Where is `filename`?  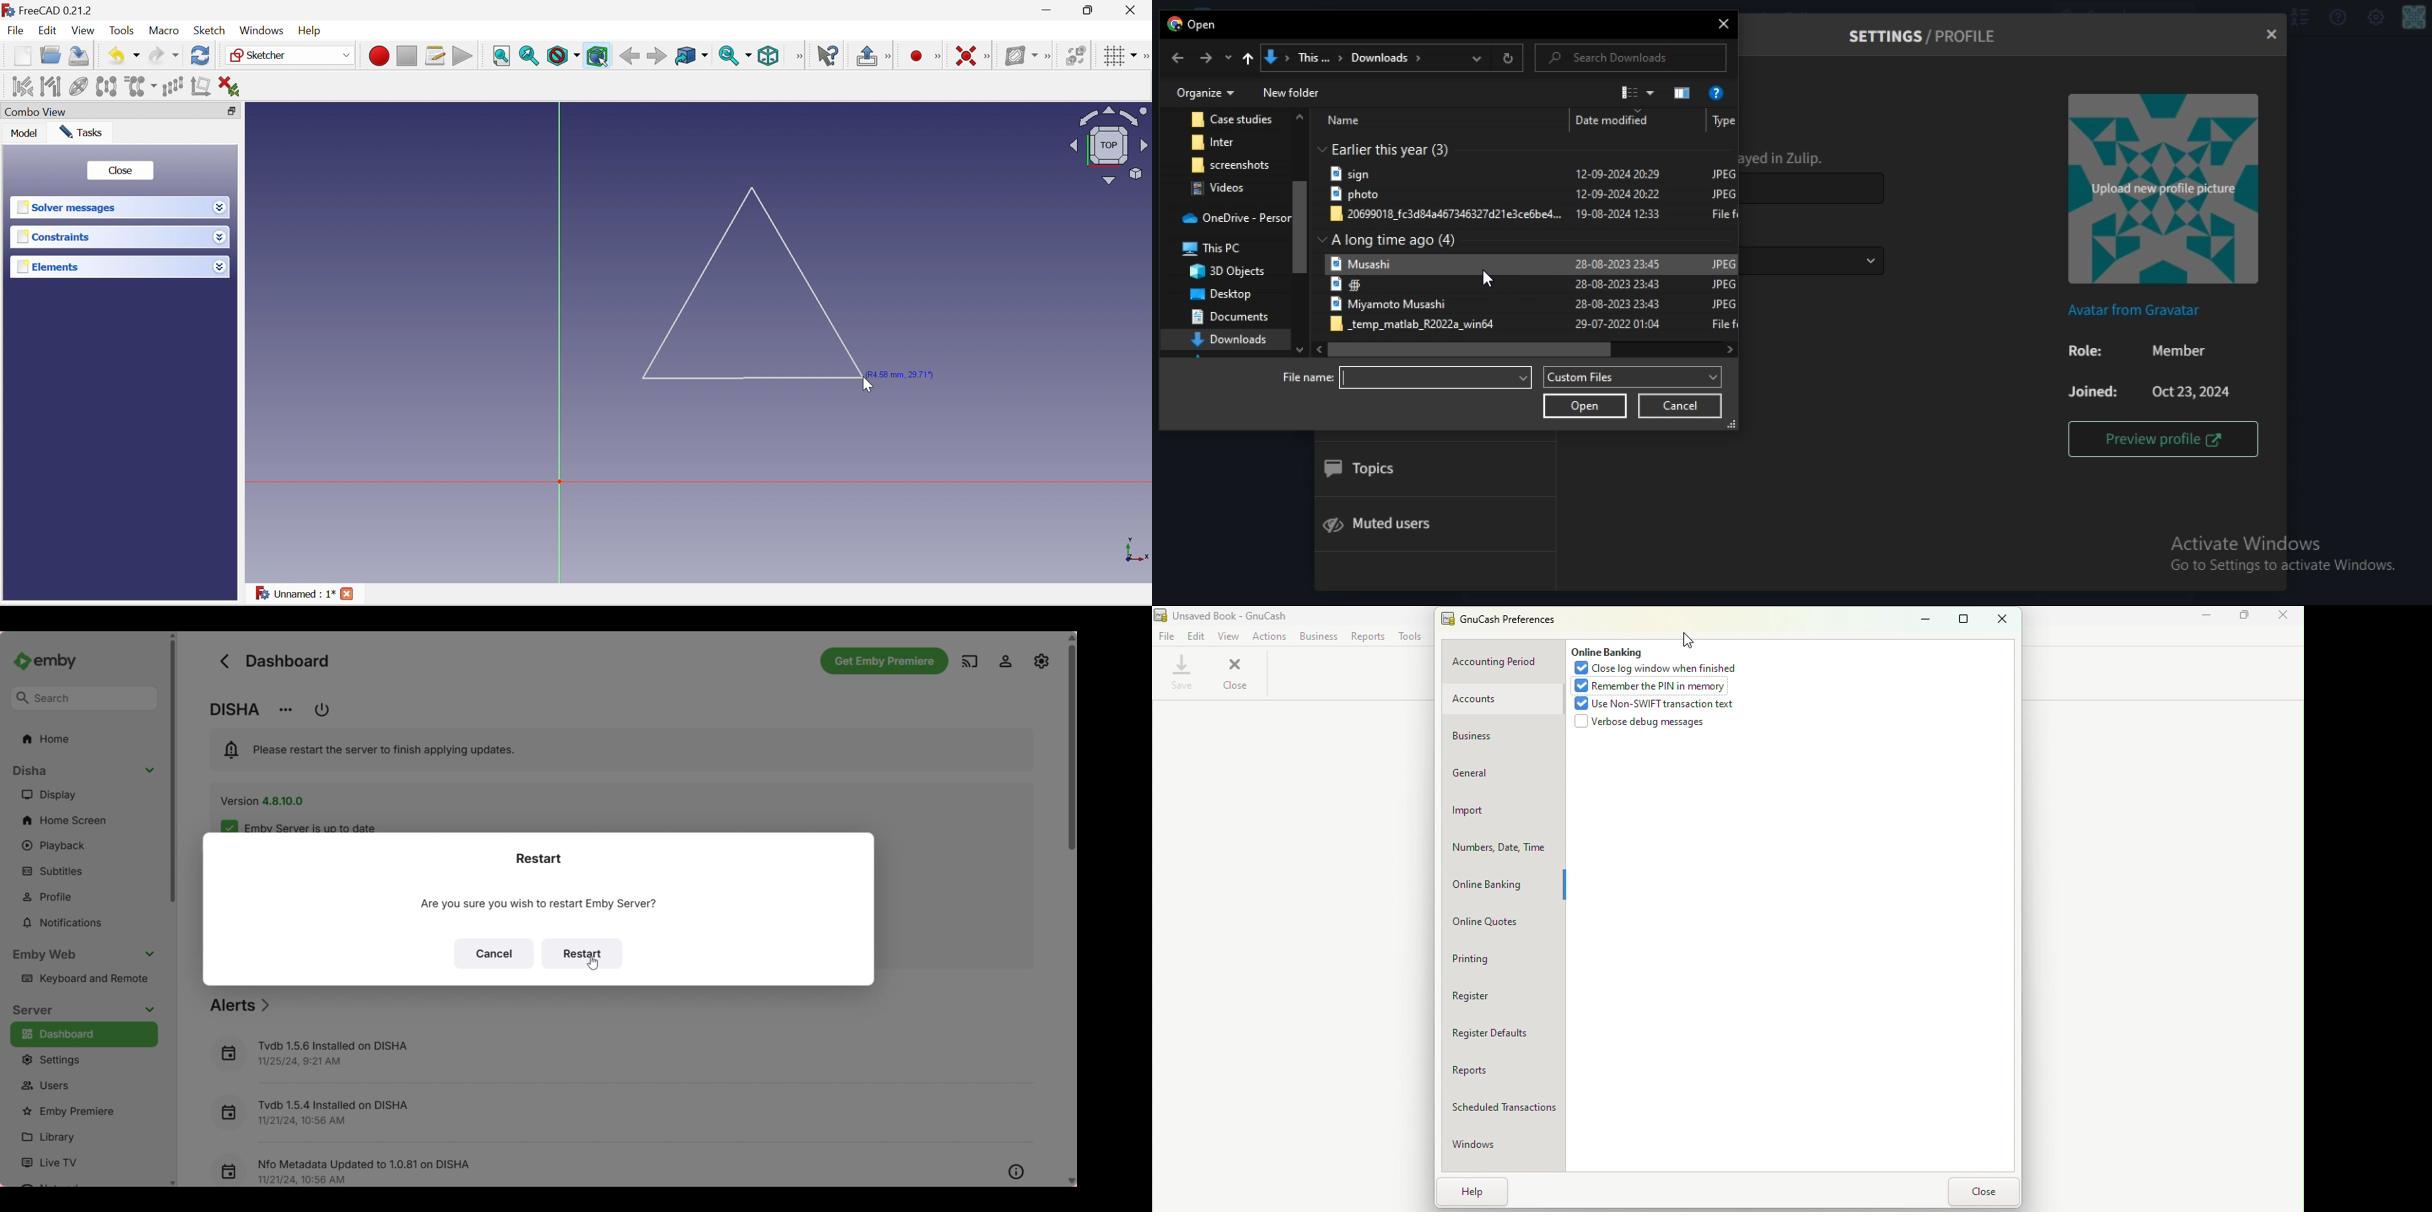
filename is located at coordinates (1412, 378).